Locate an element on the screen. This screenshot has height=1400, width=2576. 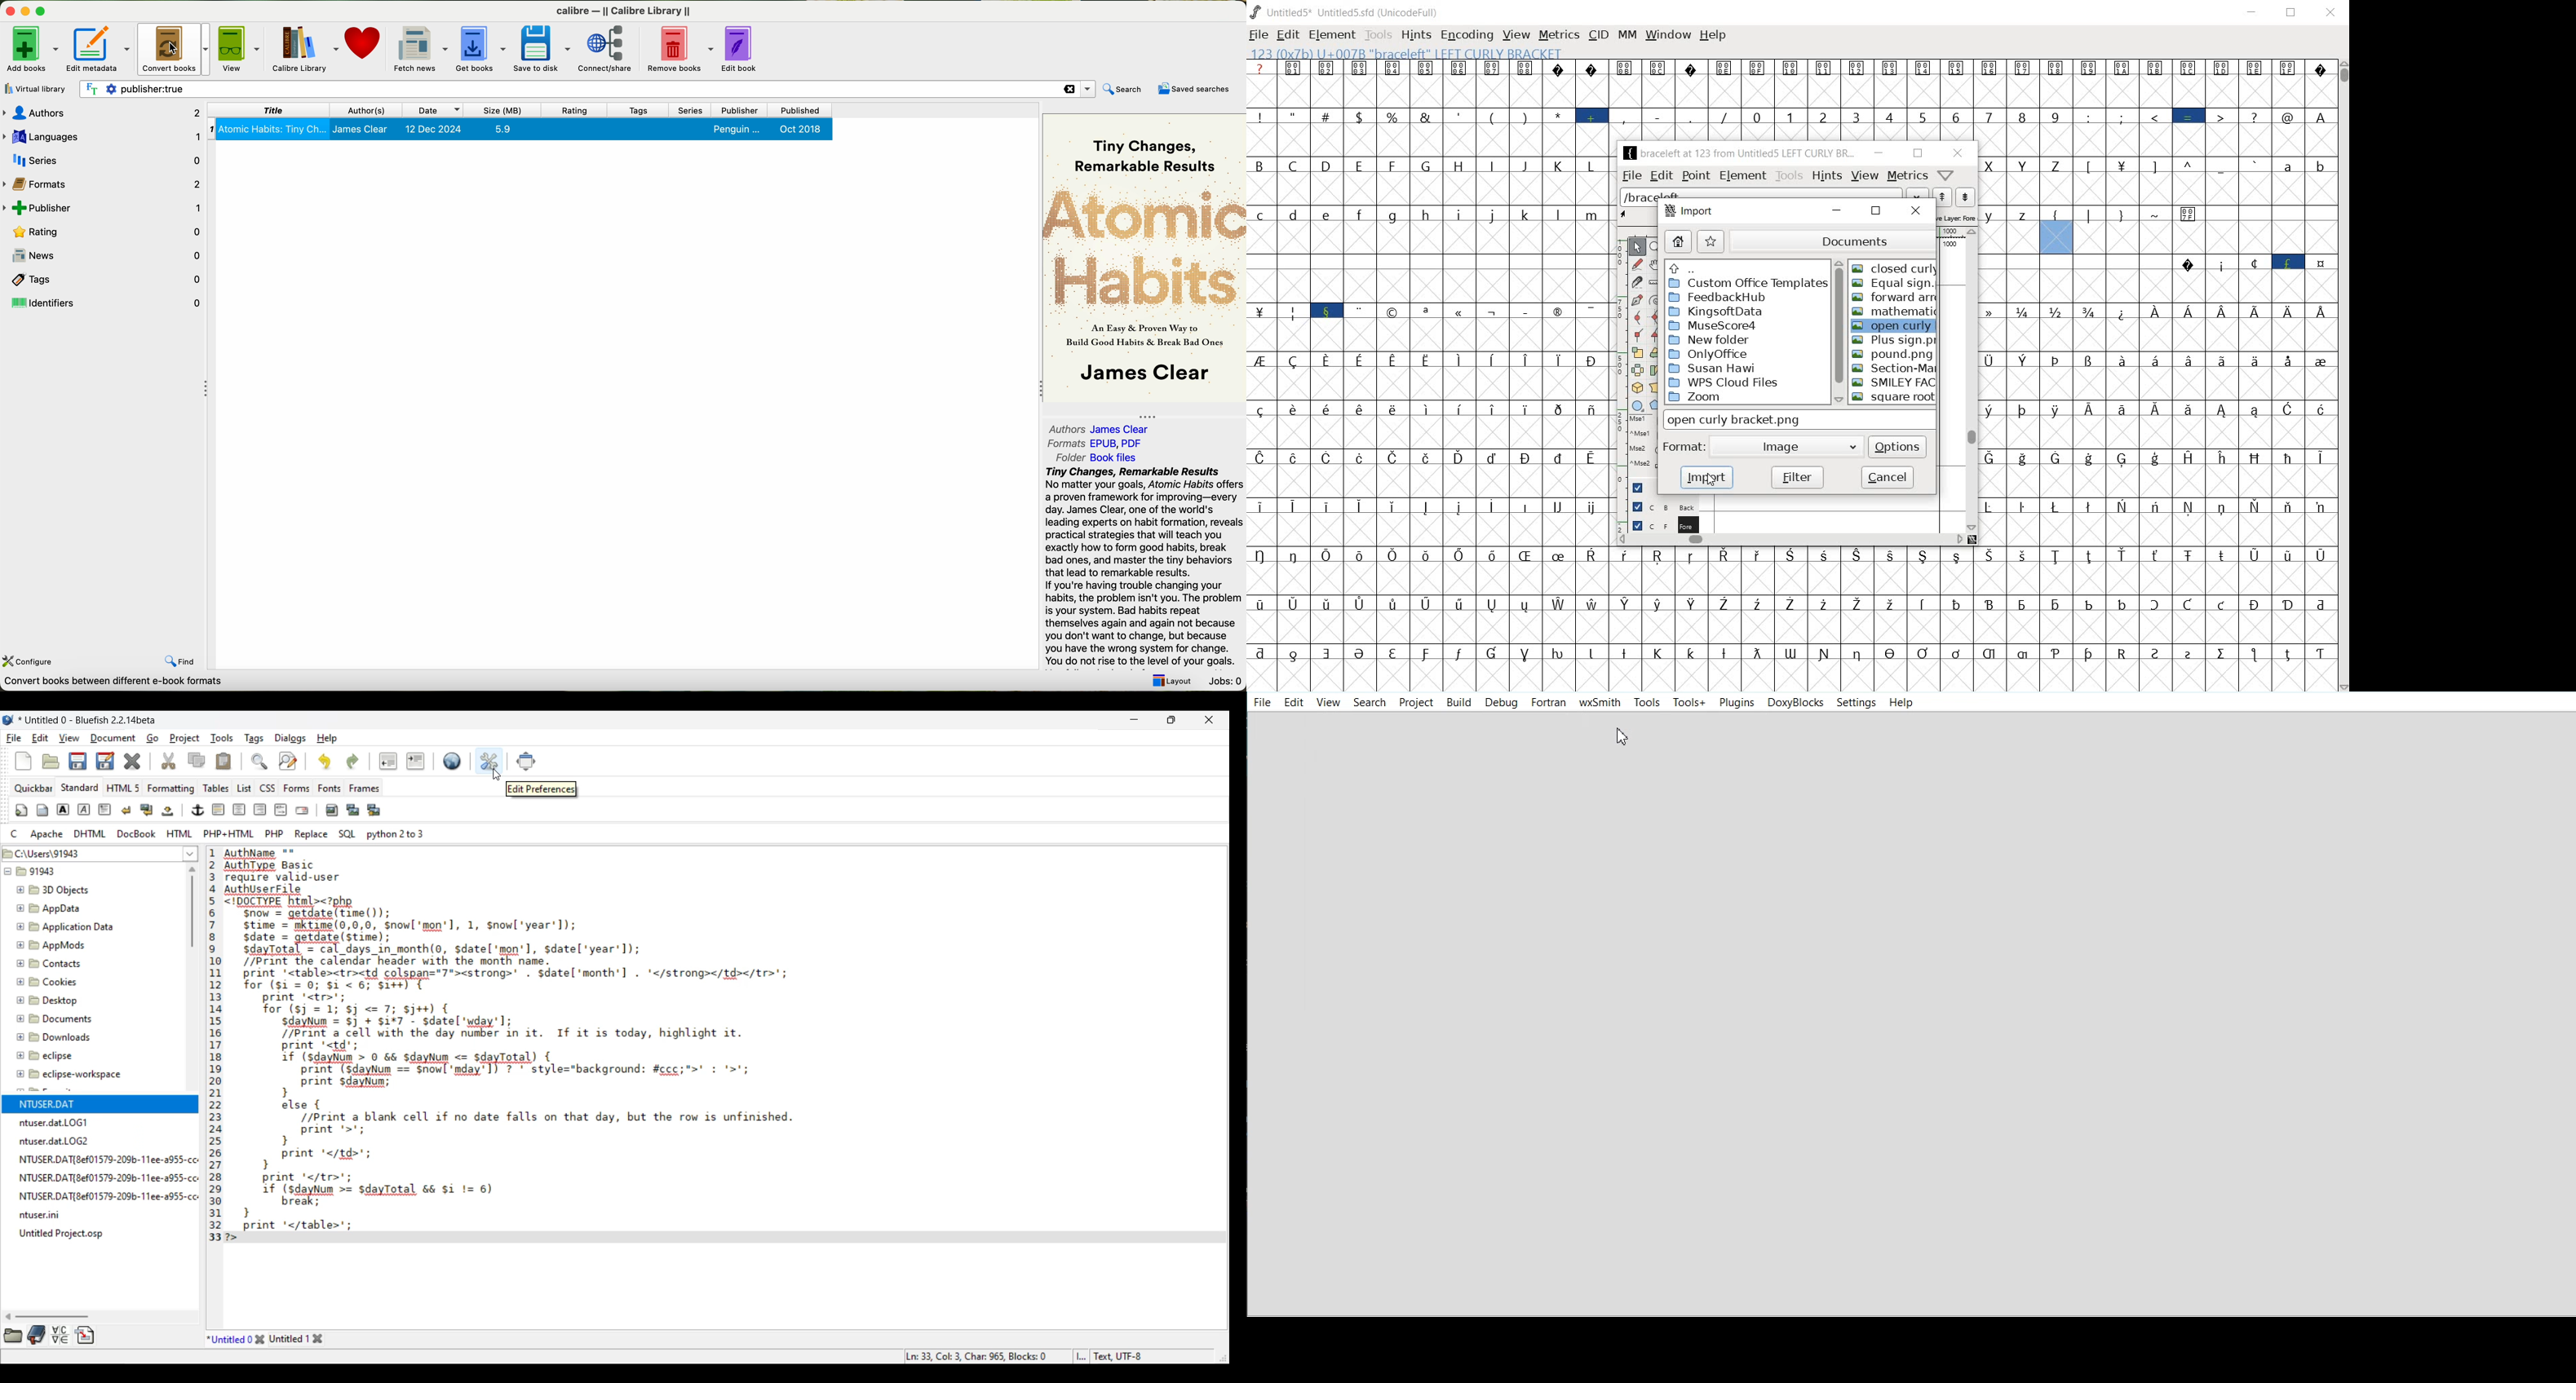
Tools is located at coordinates (1646, 702).